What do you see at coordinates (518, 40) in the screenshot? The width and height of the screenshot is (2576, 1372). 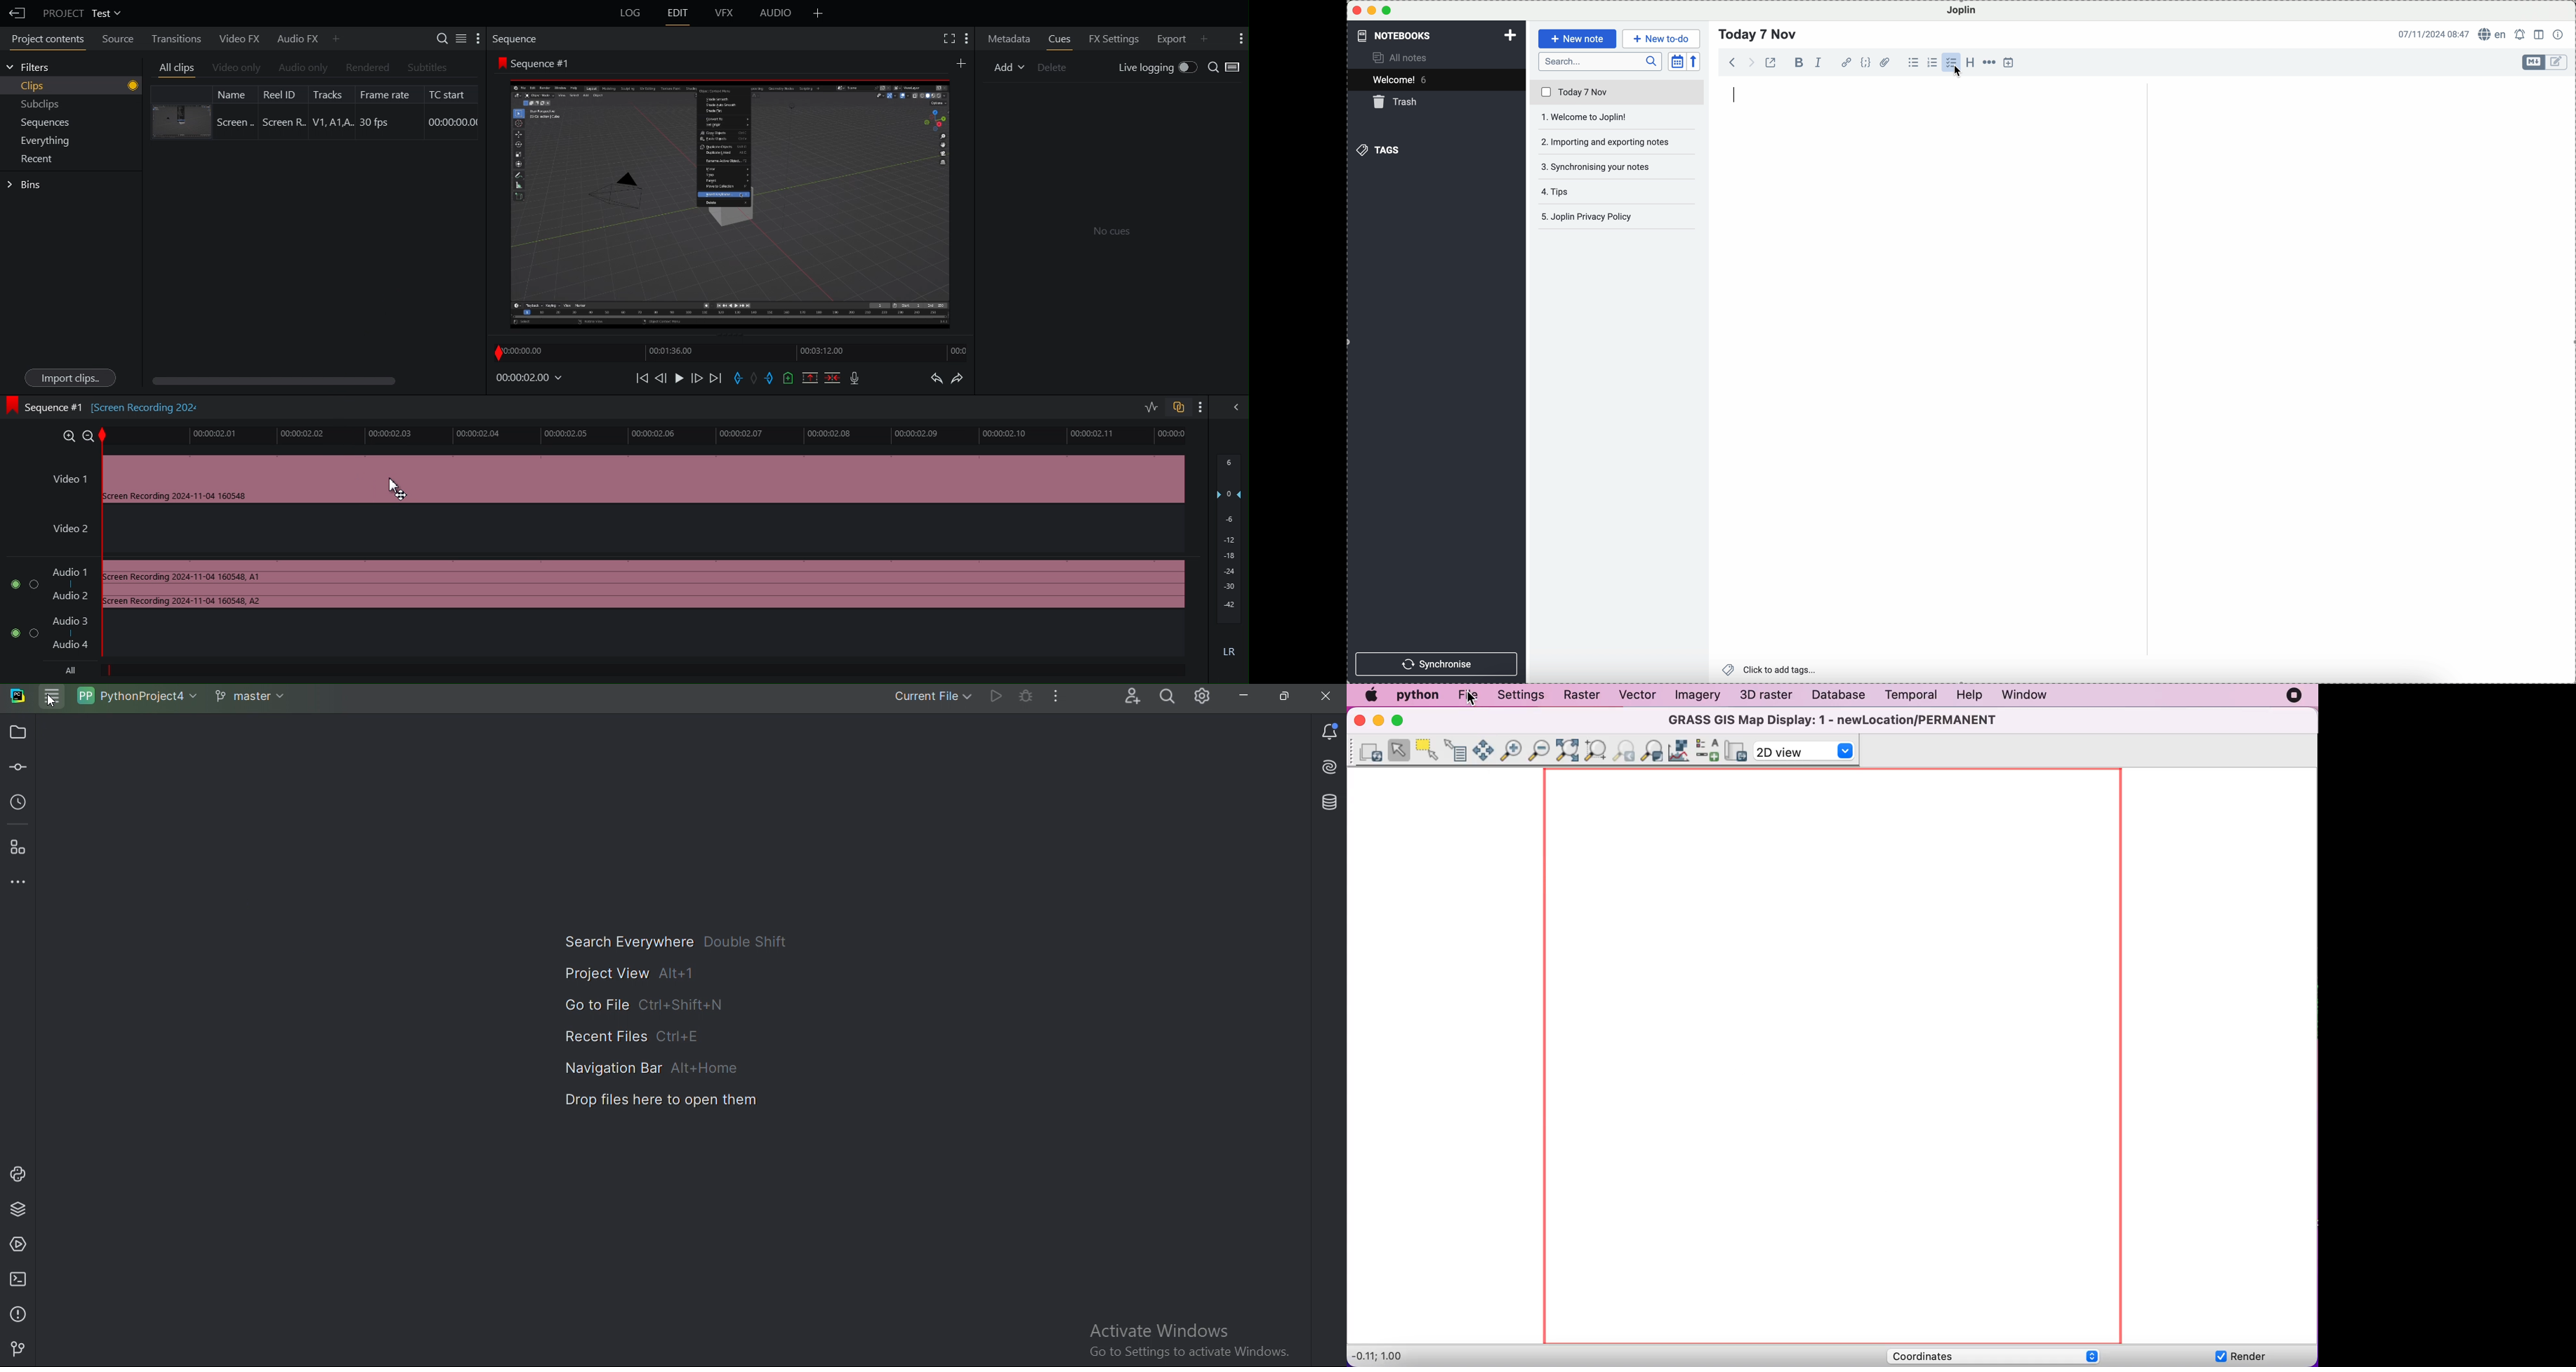 I see `Sequence` at bounding box center [518, 40].